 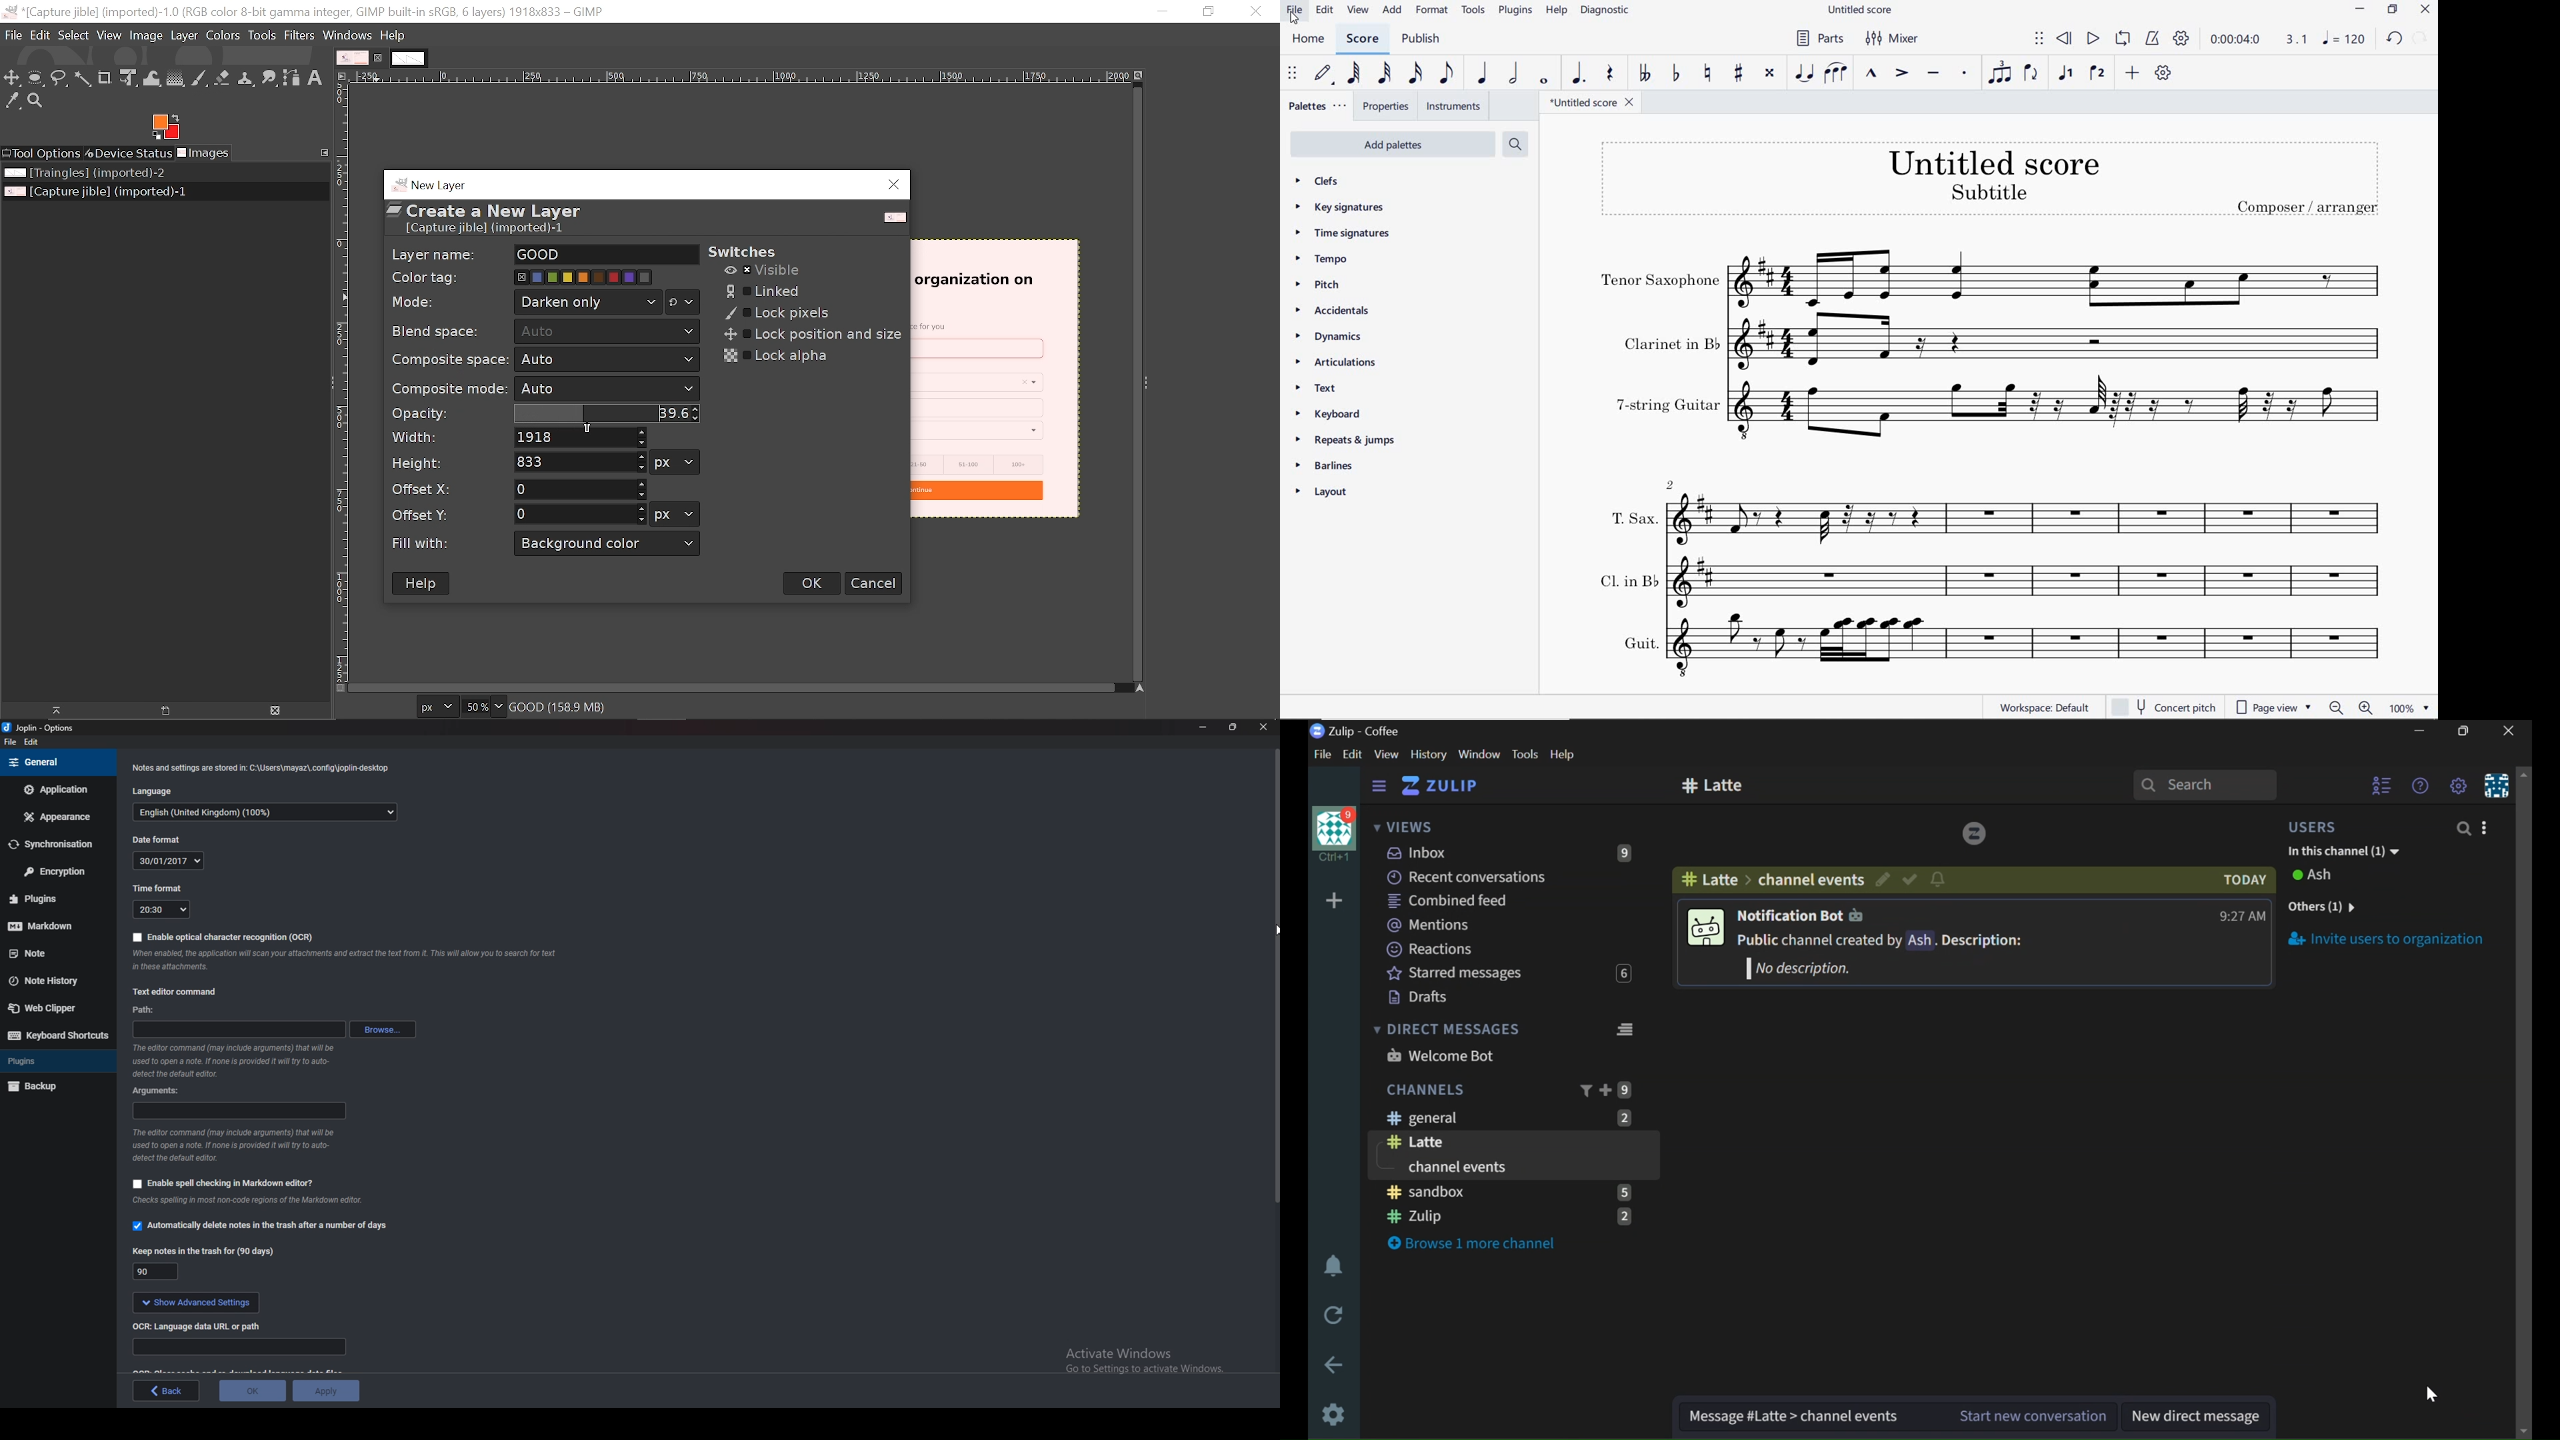 What do you see at coordinates (1503, 1027) in the screenshot?
I see `DIRECT MESSAGES` at bounding box center [1503, 1027].